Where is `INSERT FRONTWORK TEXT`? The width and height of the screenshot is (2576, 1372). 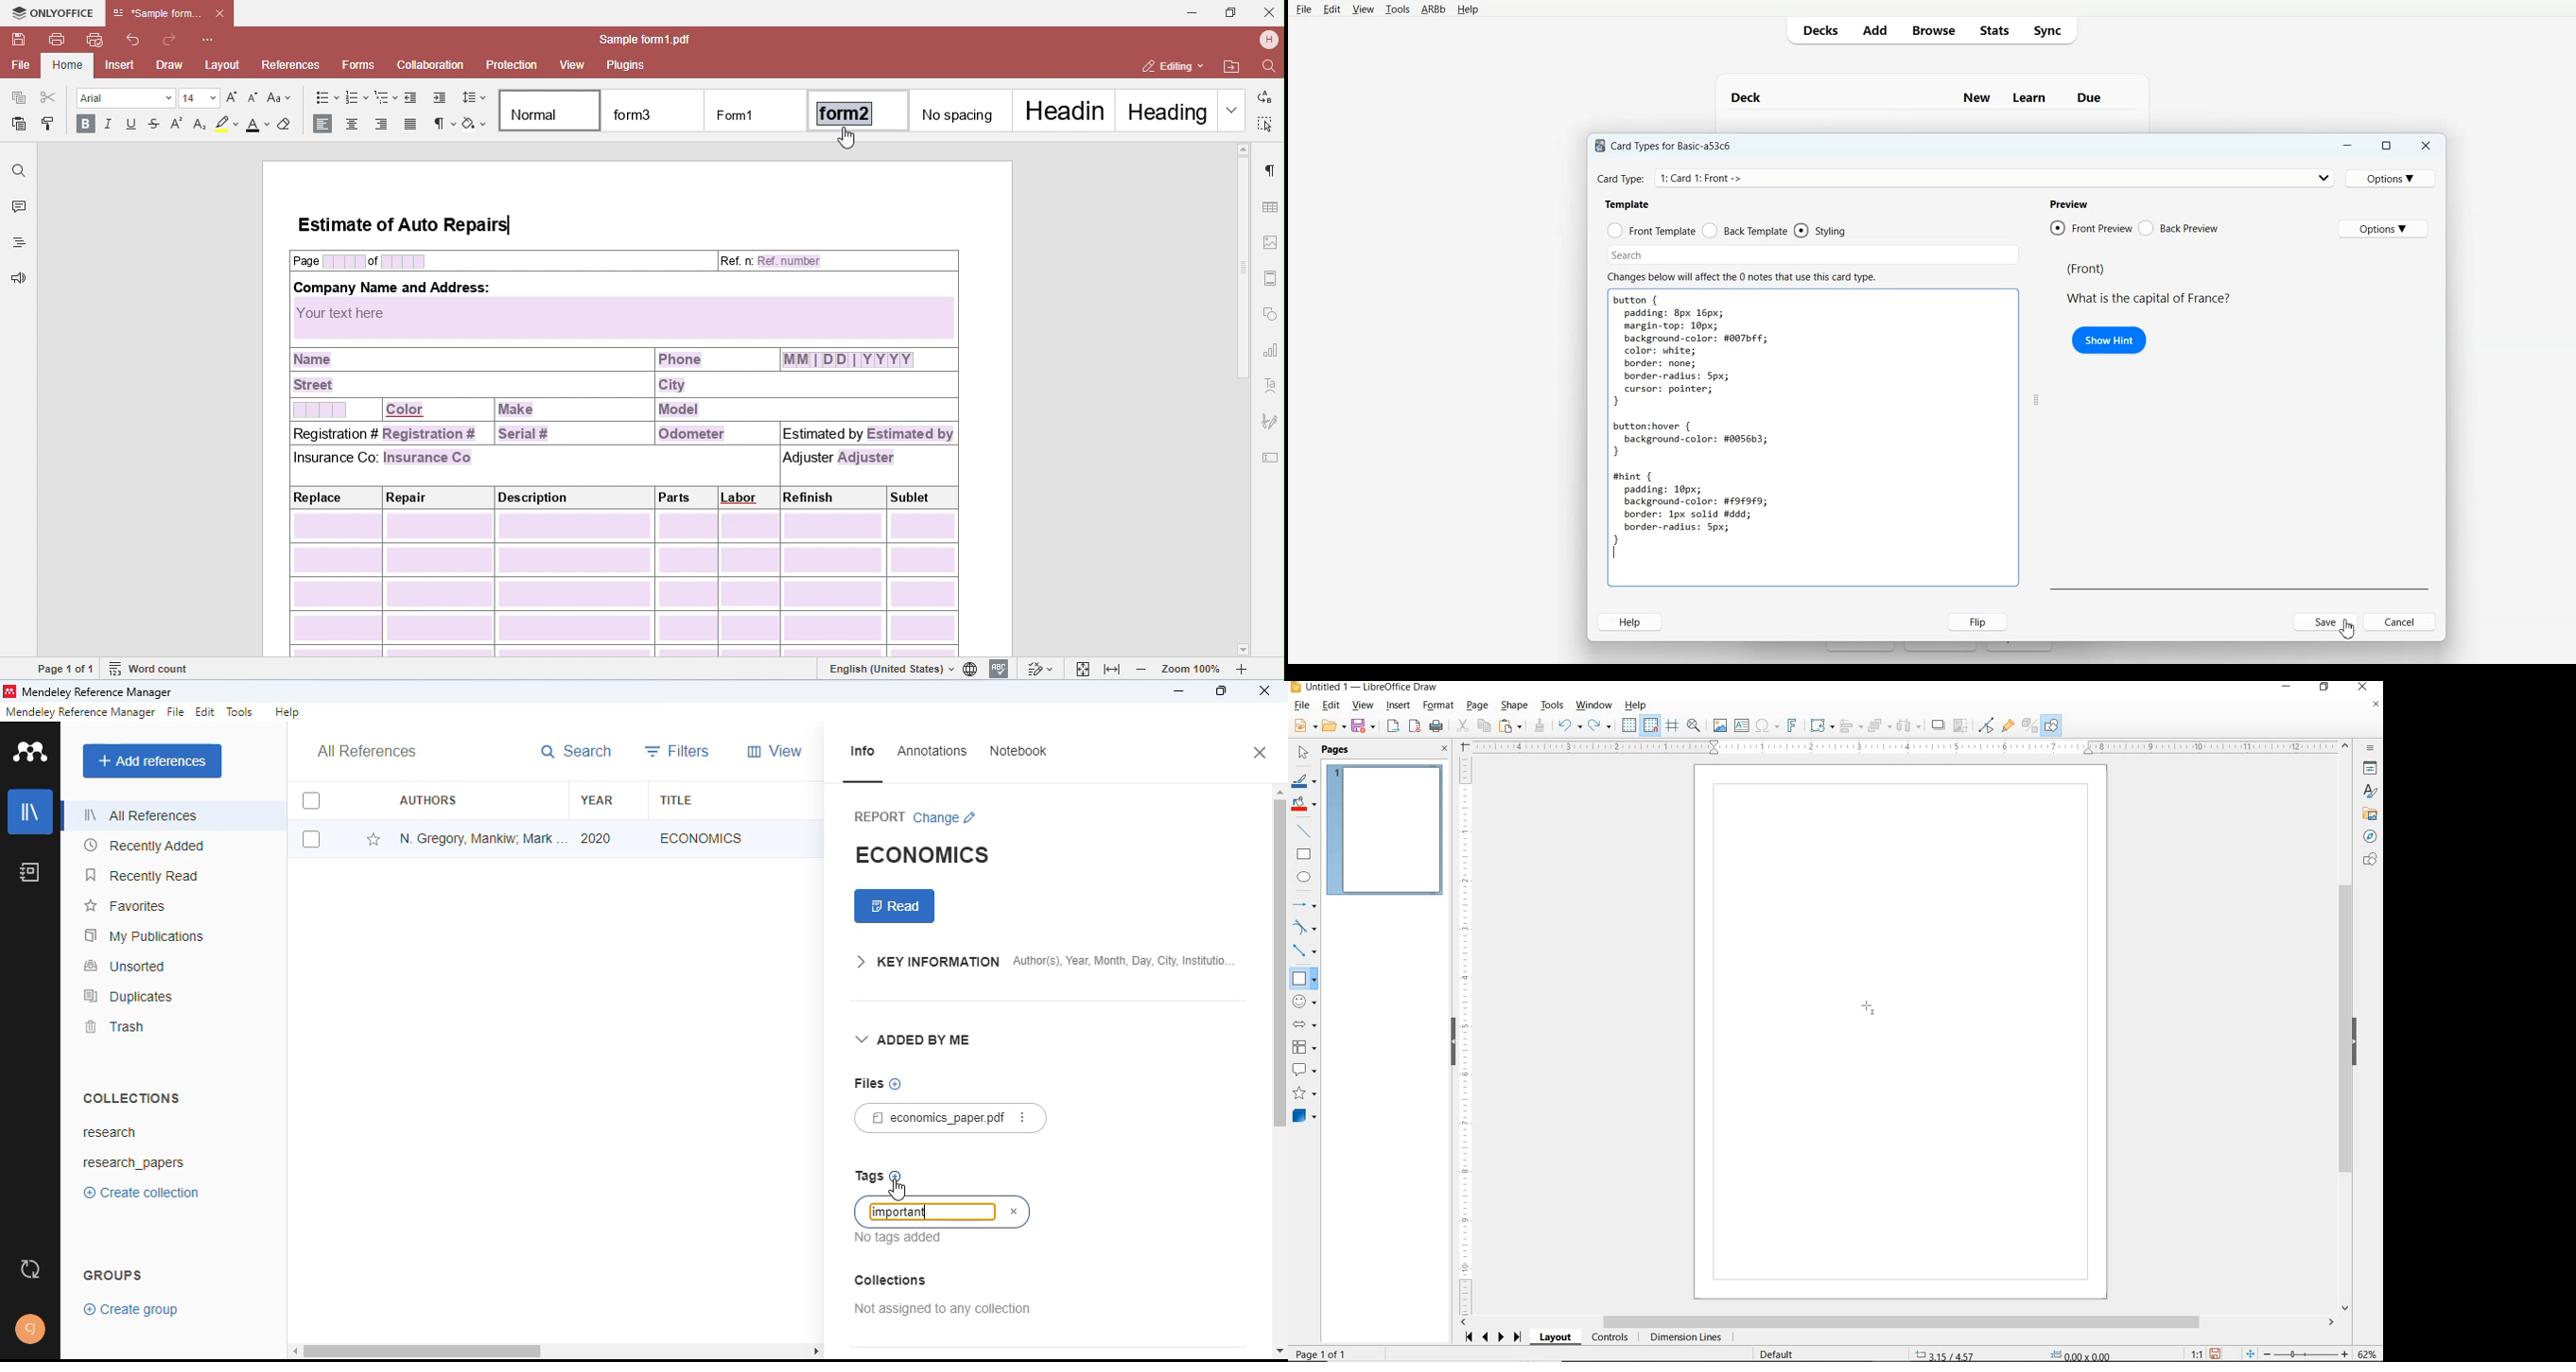
INSERT FRONTWORK TEXT is located at coordinates (1791, 725).